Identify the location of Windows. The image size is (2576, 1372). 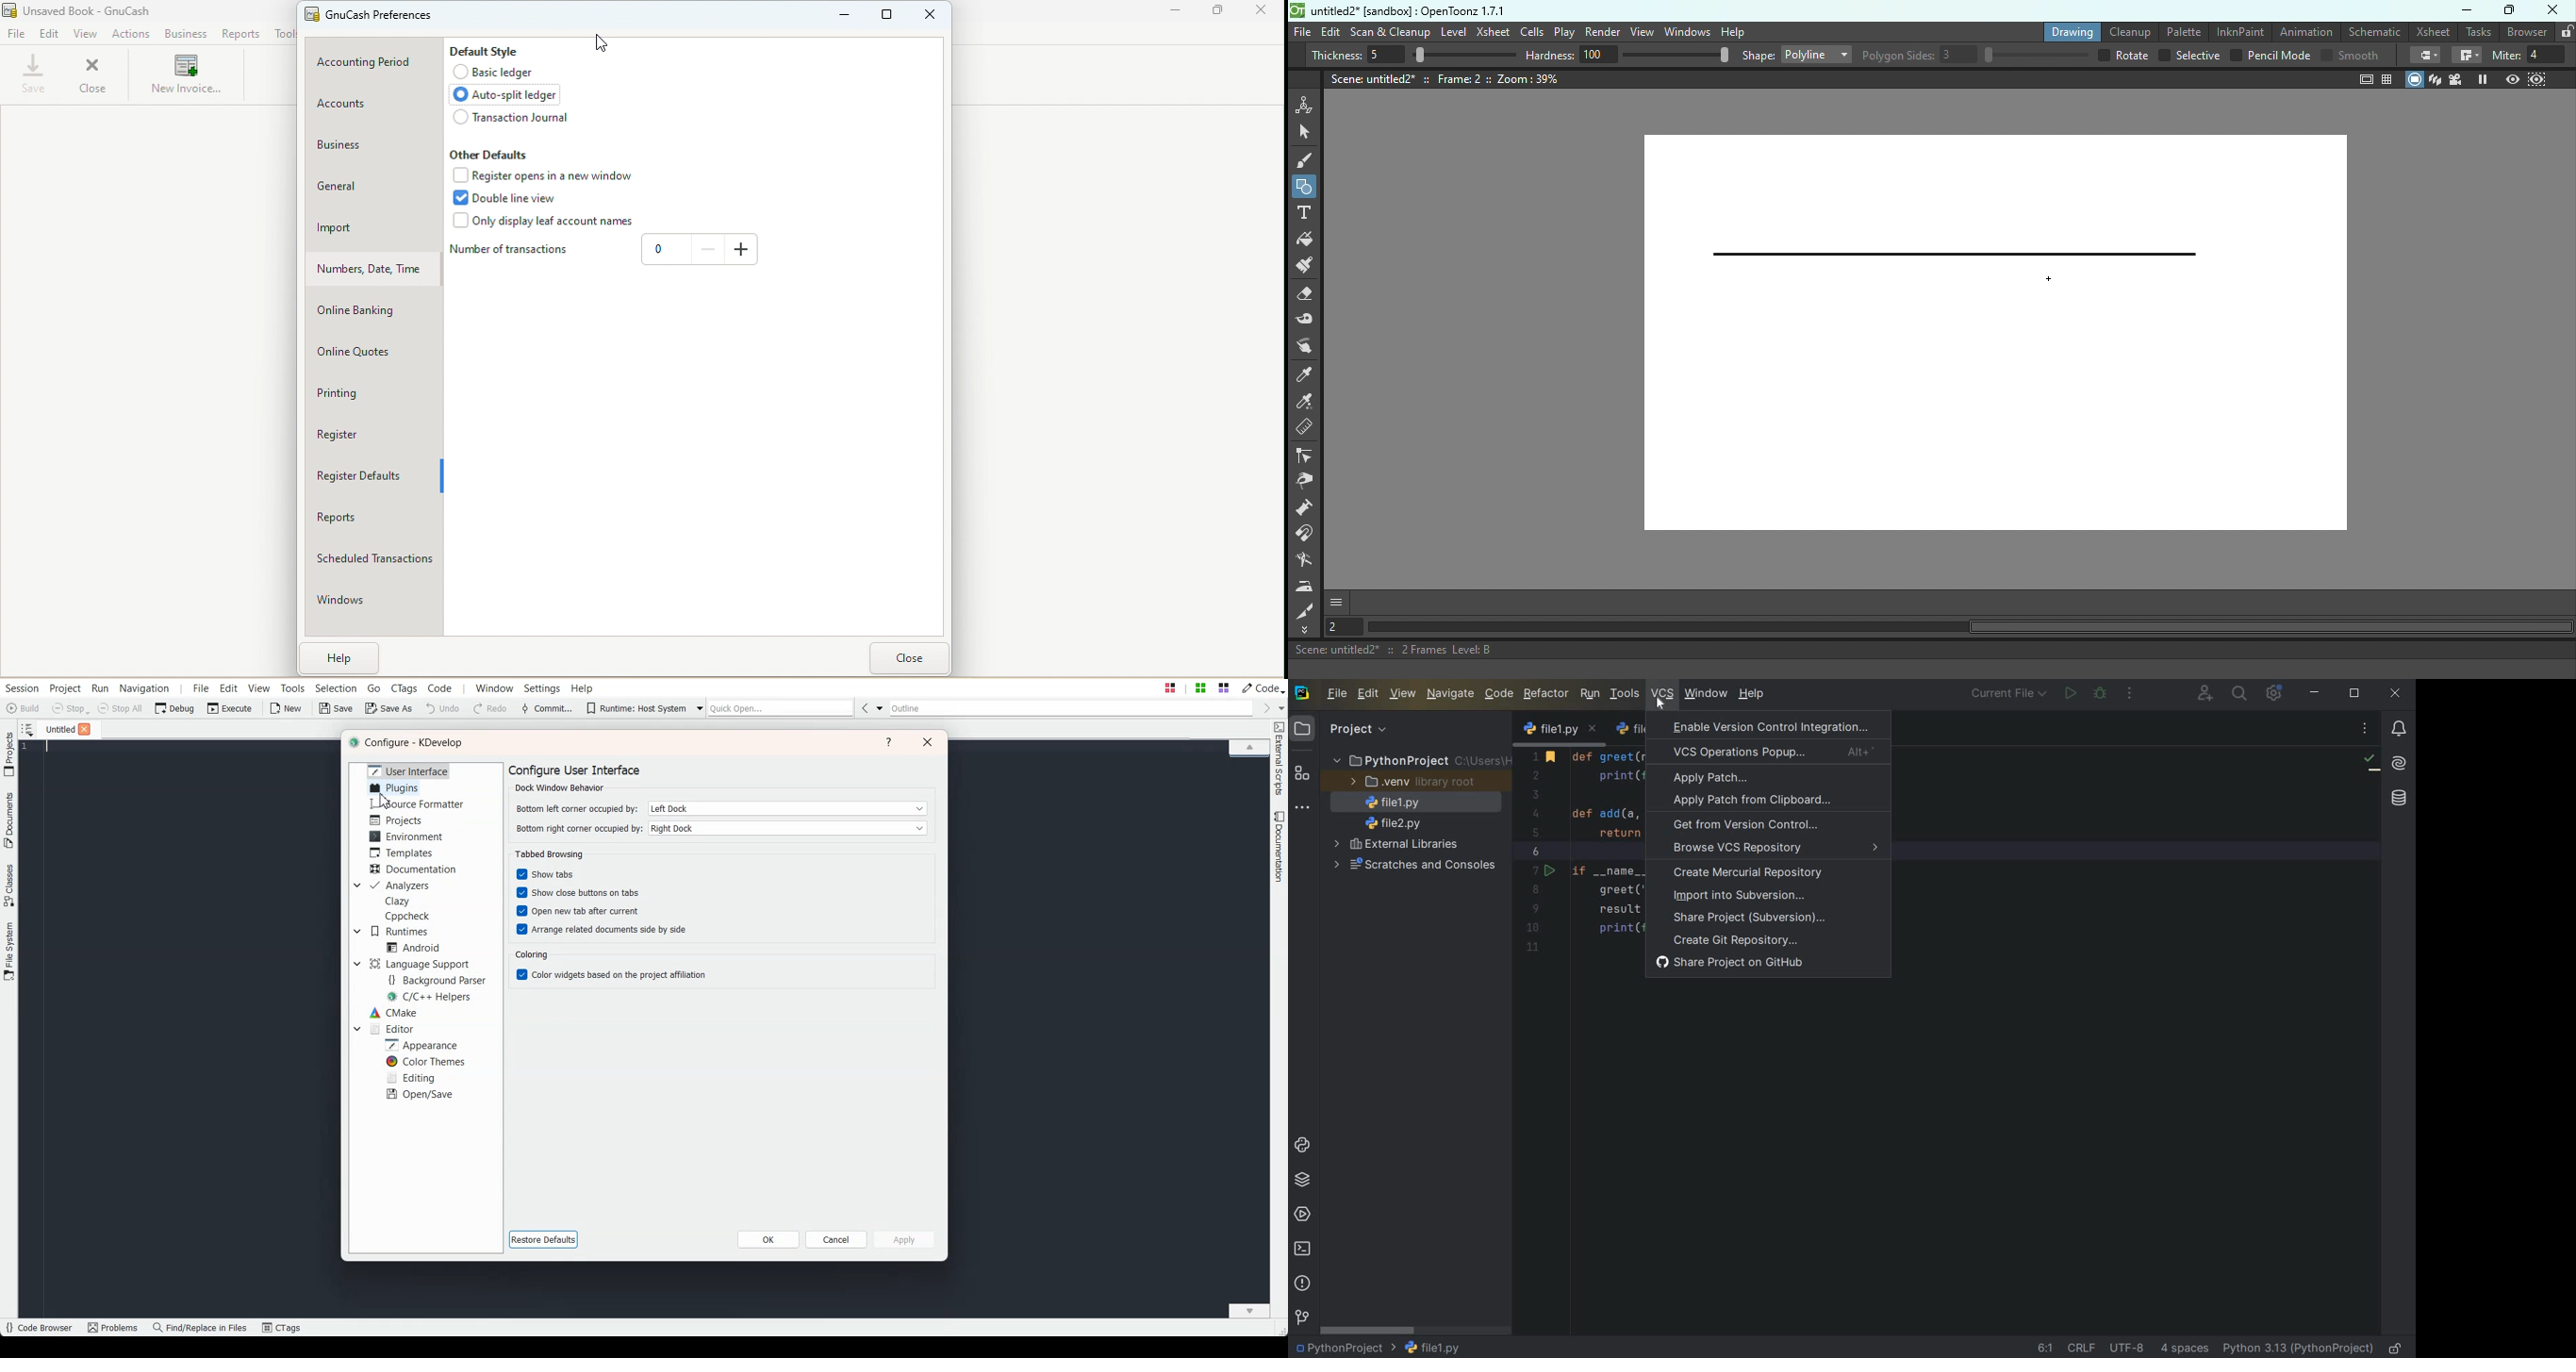
(1686, 32).